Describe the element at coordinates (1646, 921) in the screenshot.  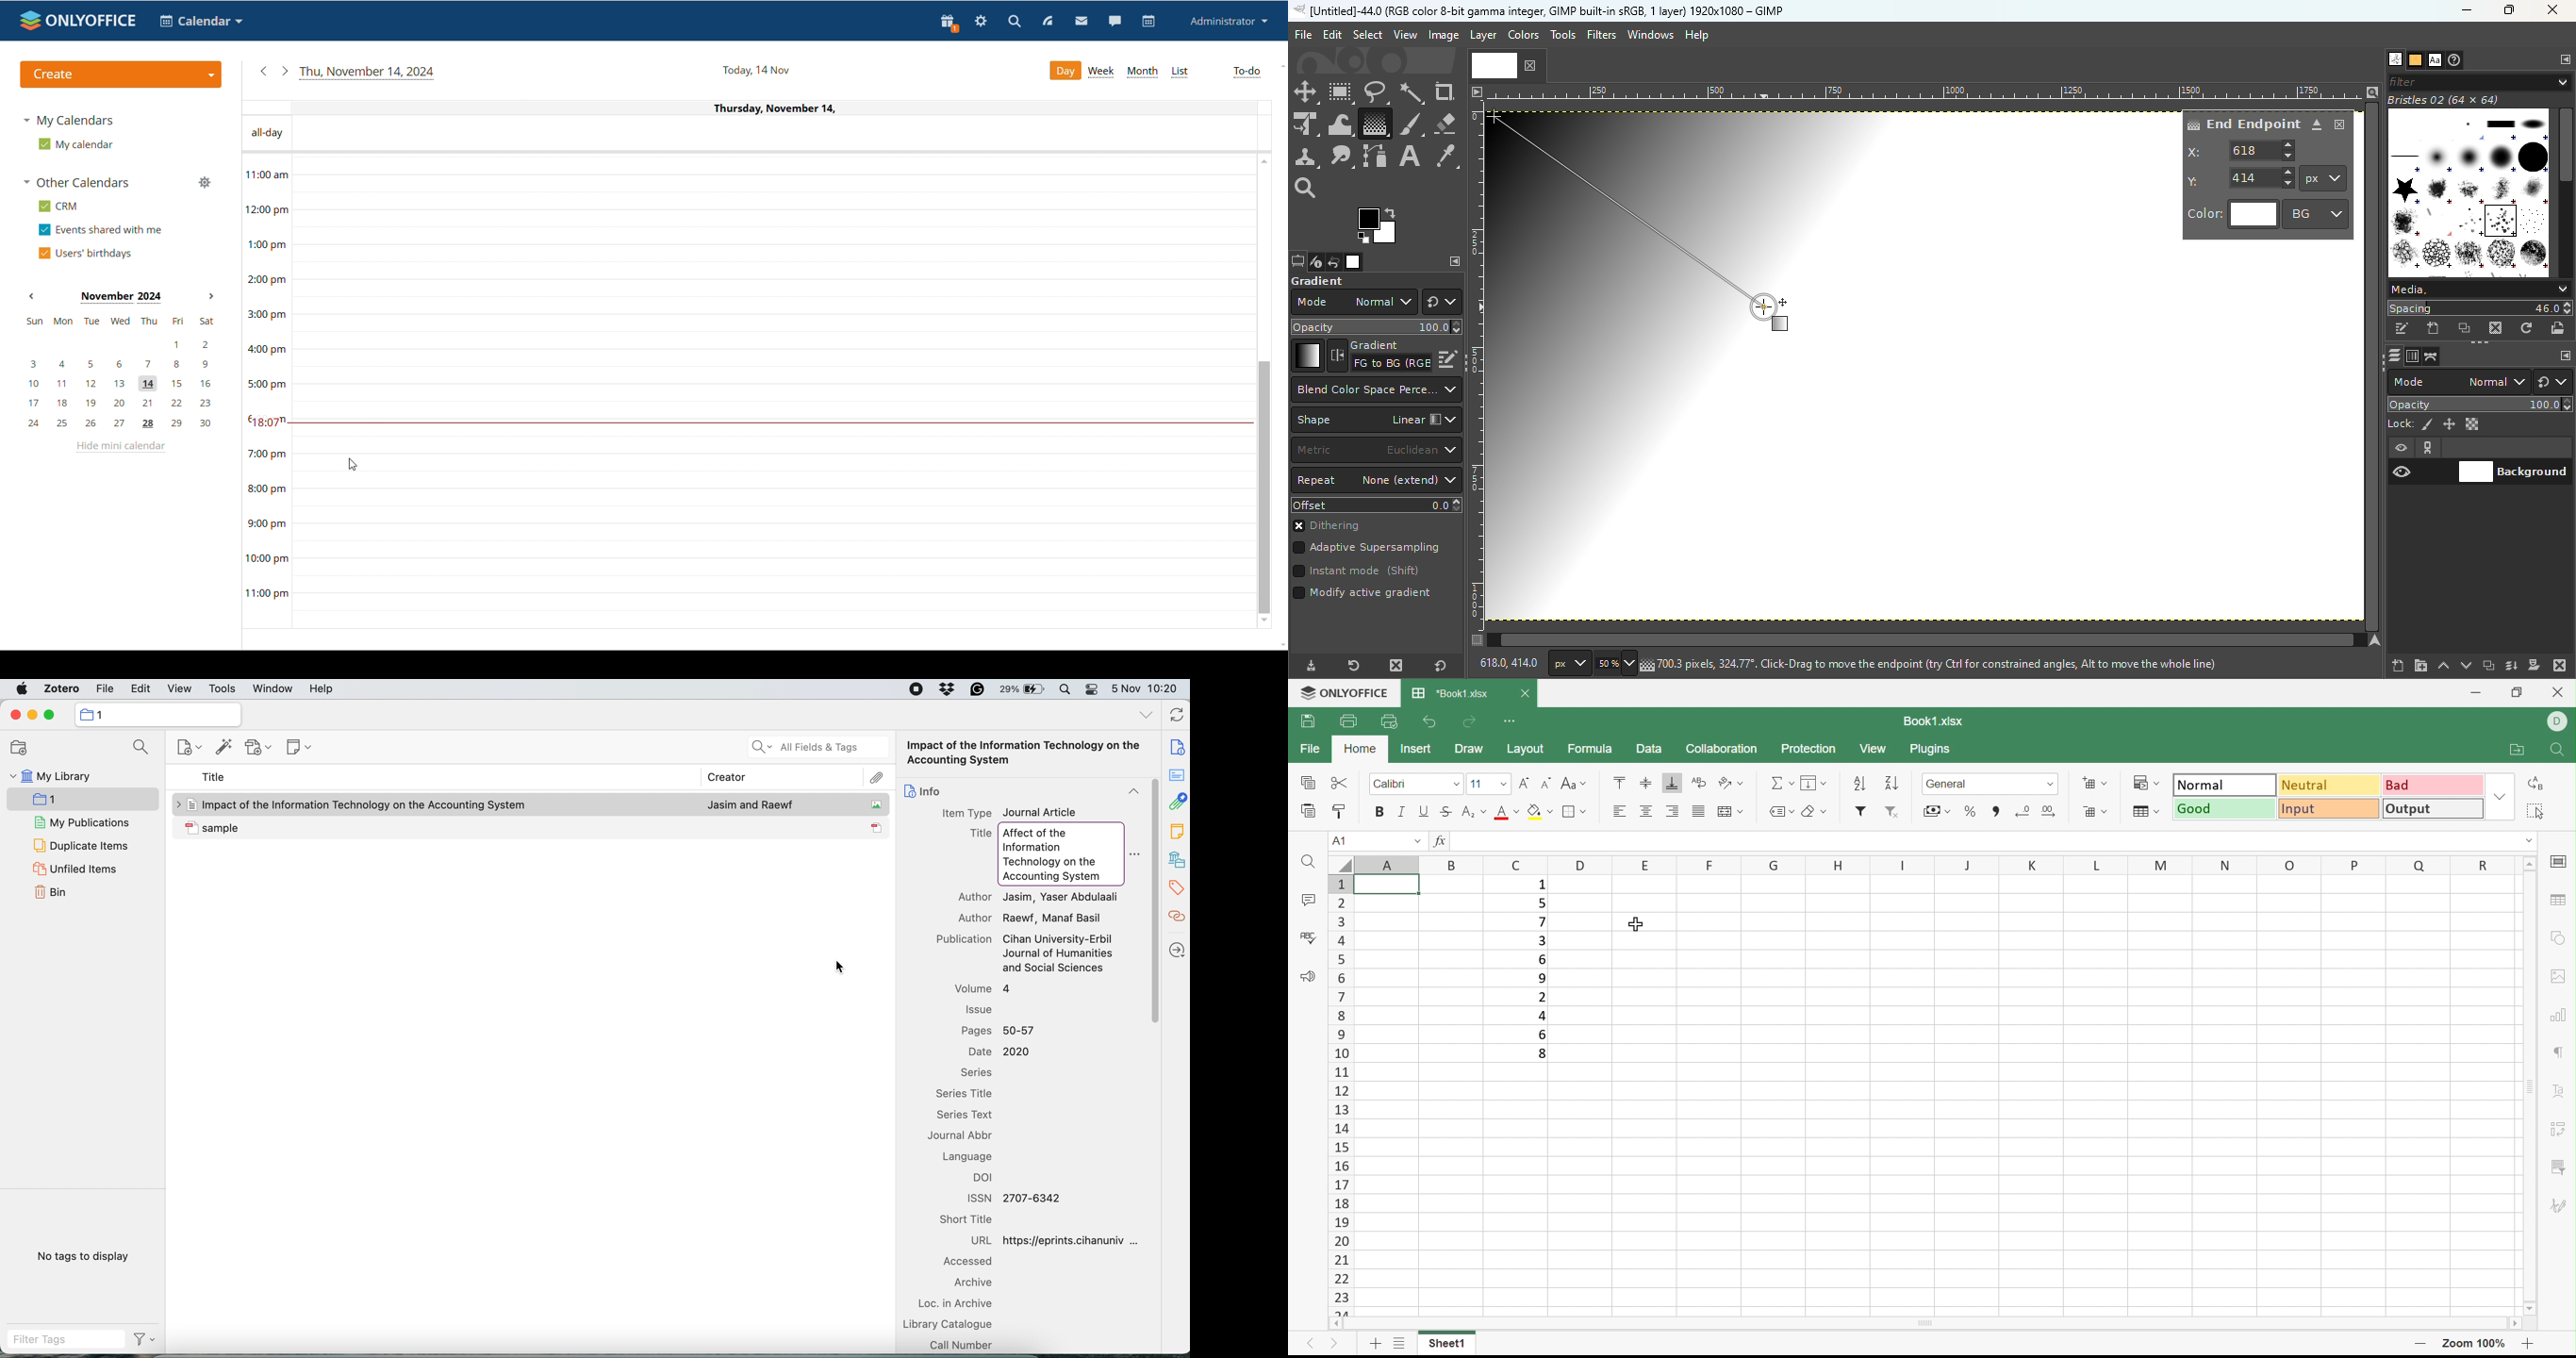
I see `Cursor` at that location.